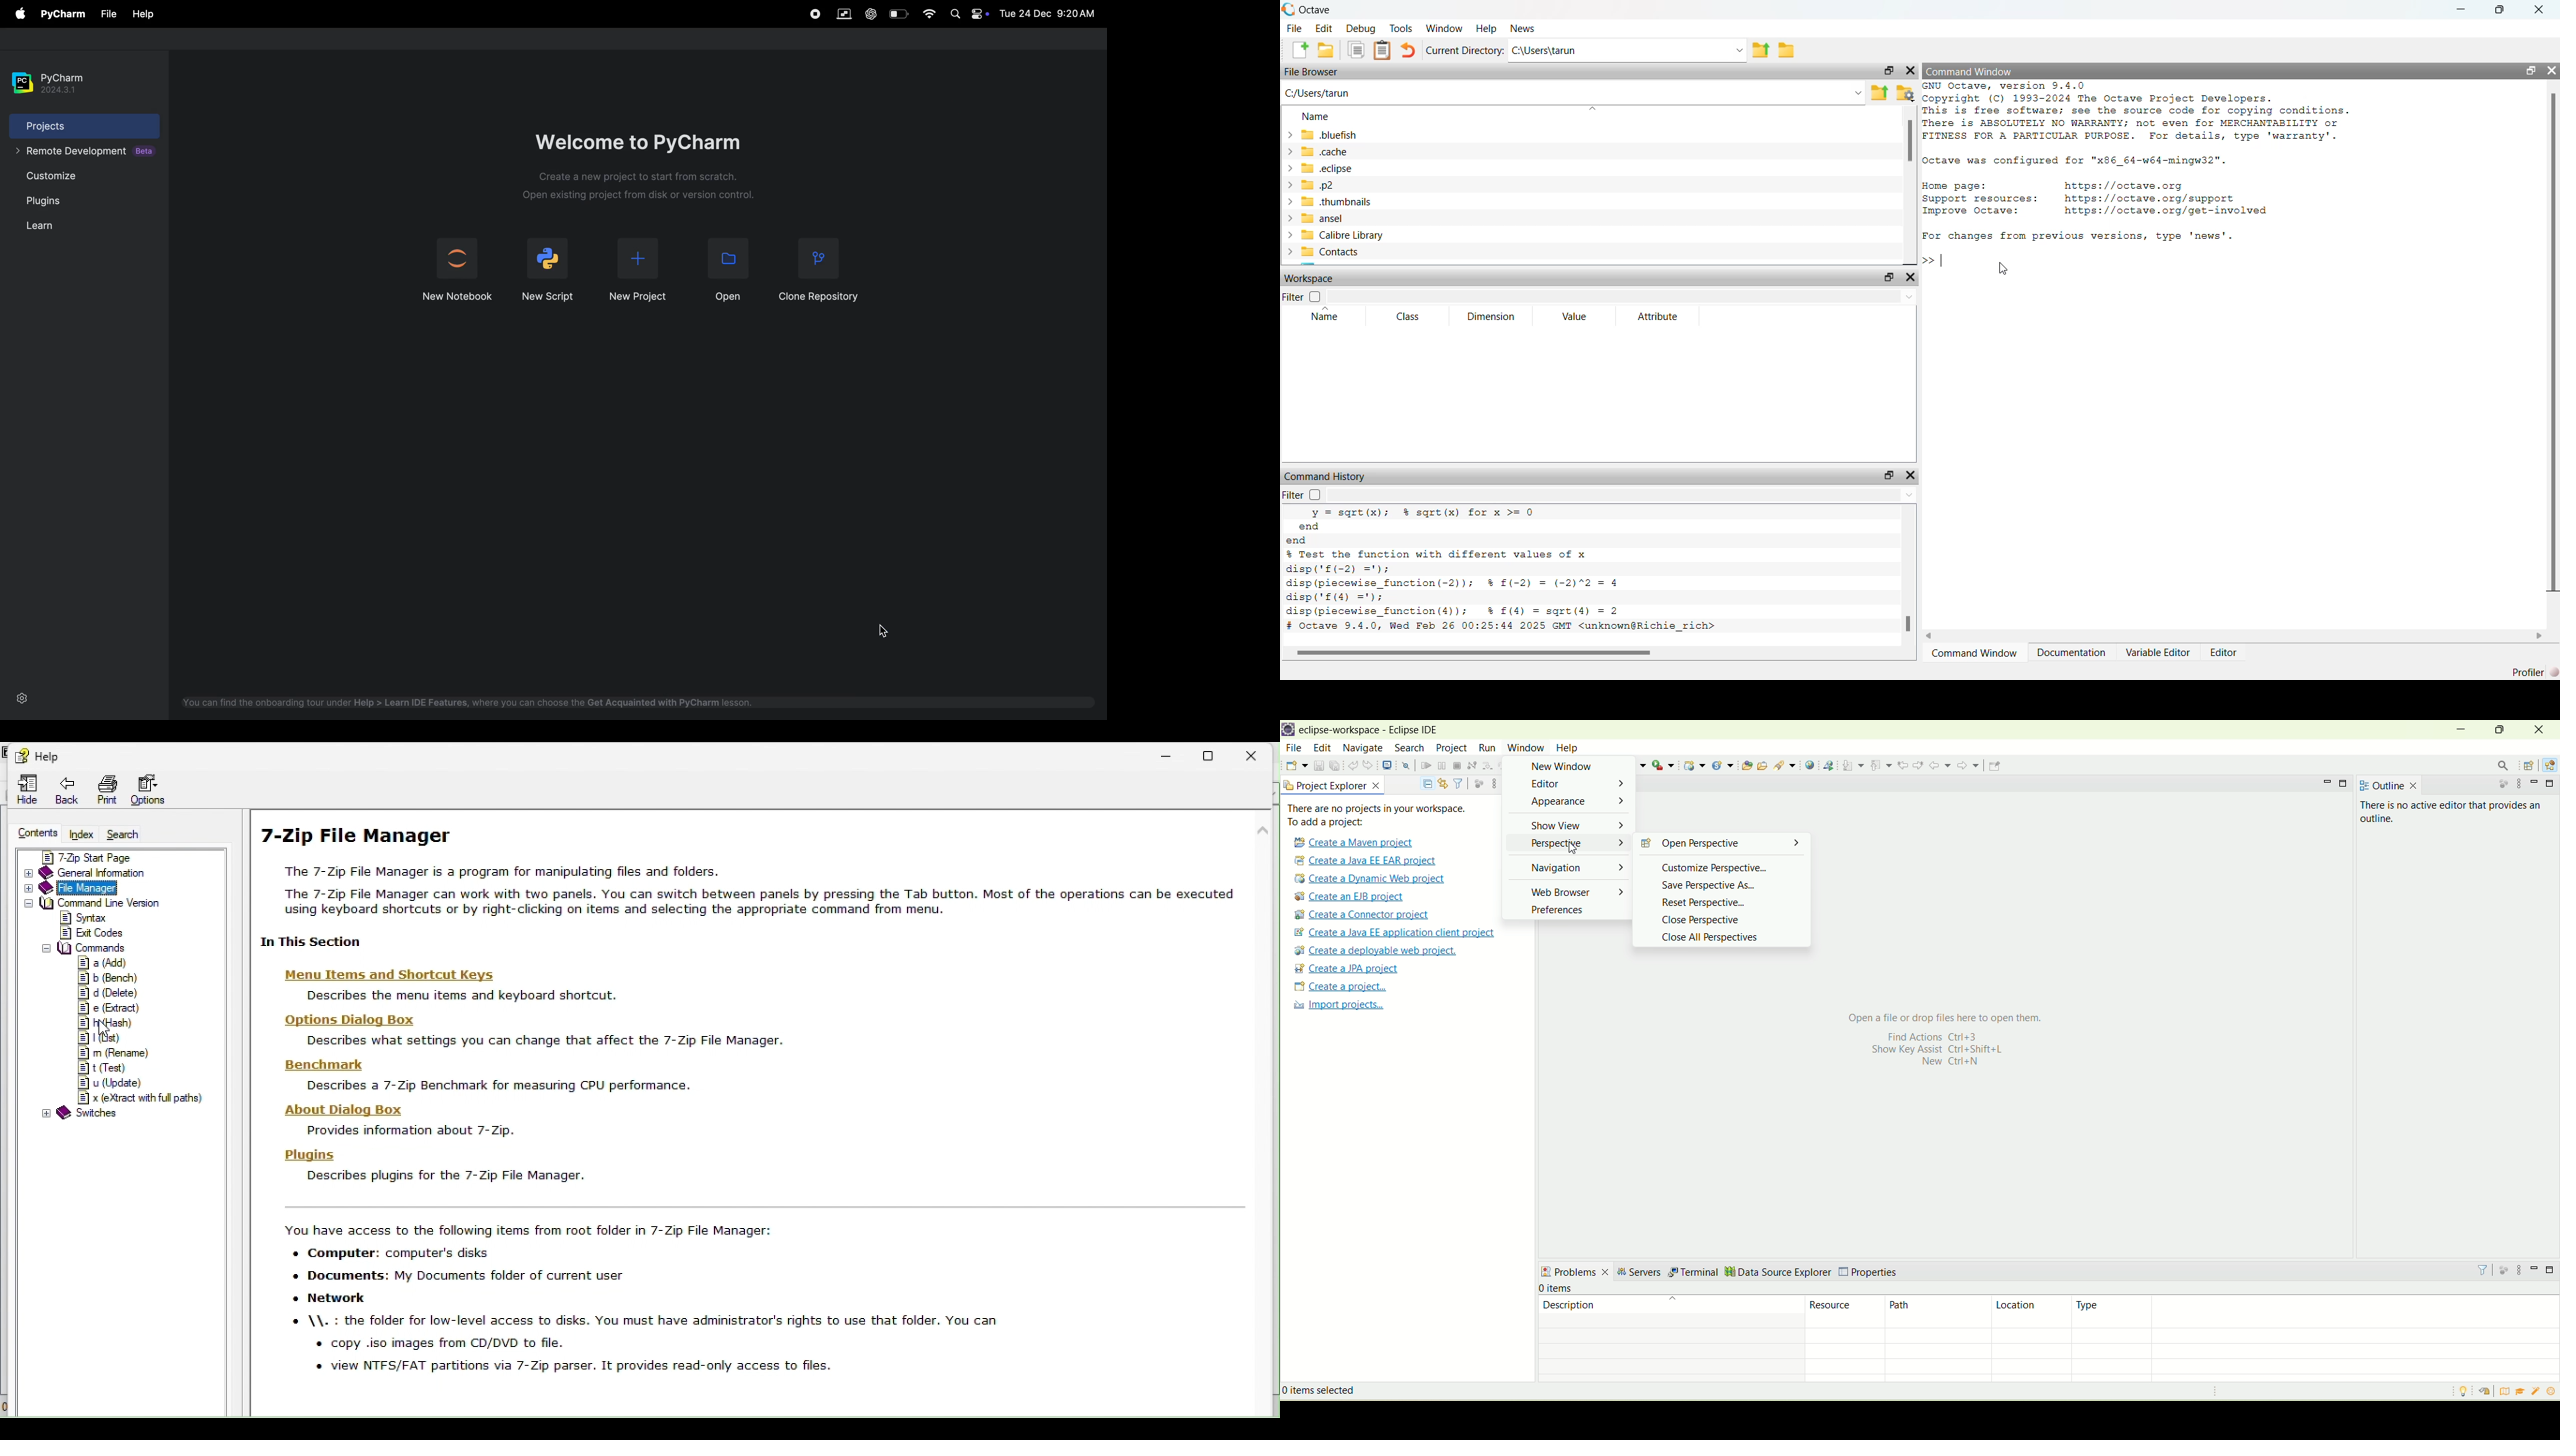 Image resolution: width=2576 pixels, height=1456 pixels. I want to click on >cache, so click(1318, 151).